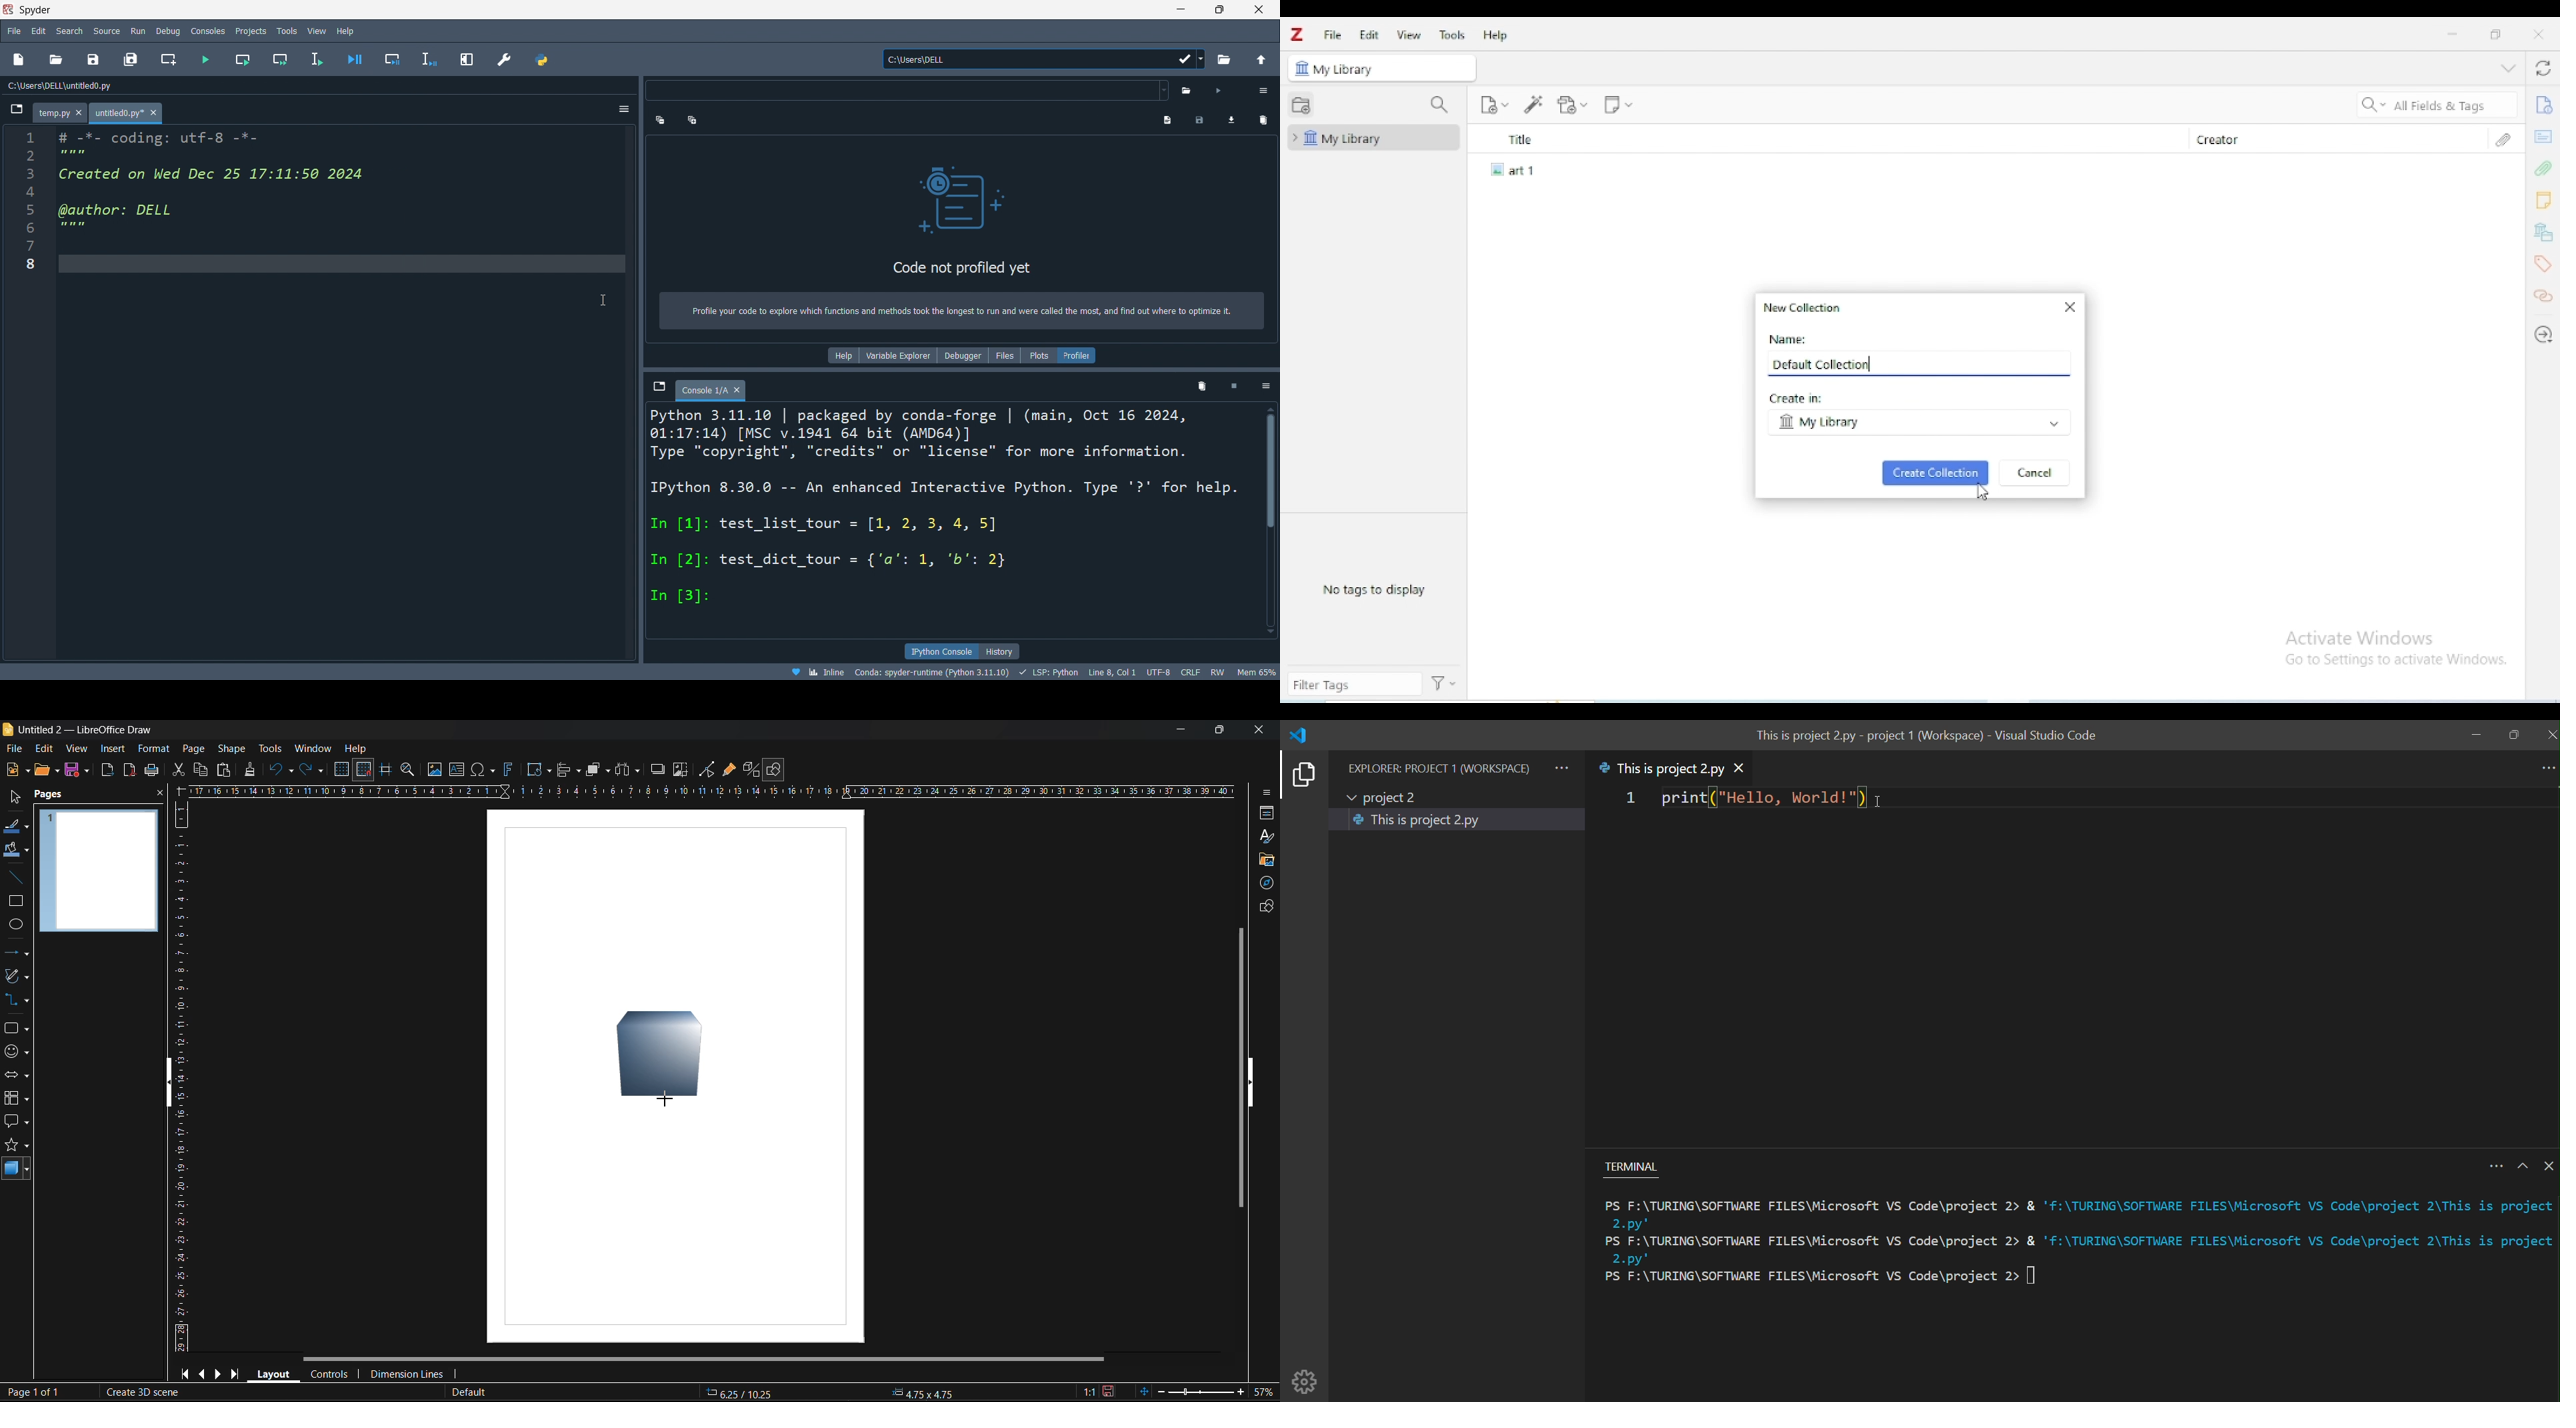 The height and width of the screenshot is (1428, 2576). I want to click on image, so click(435, 771).